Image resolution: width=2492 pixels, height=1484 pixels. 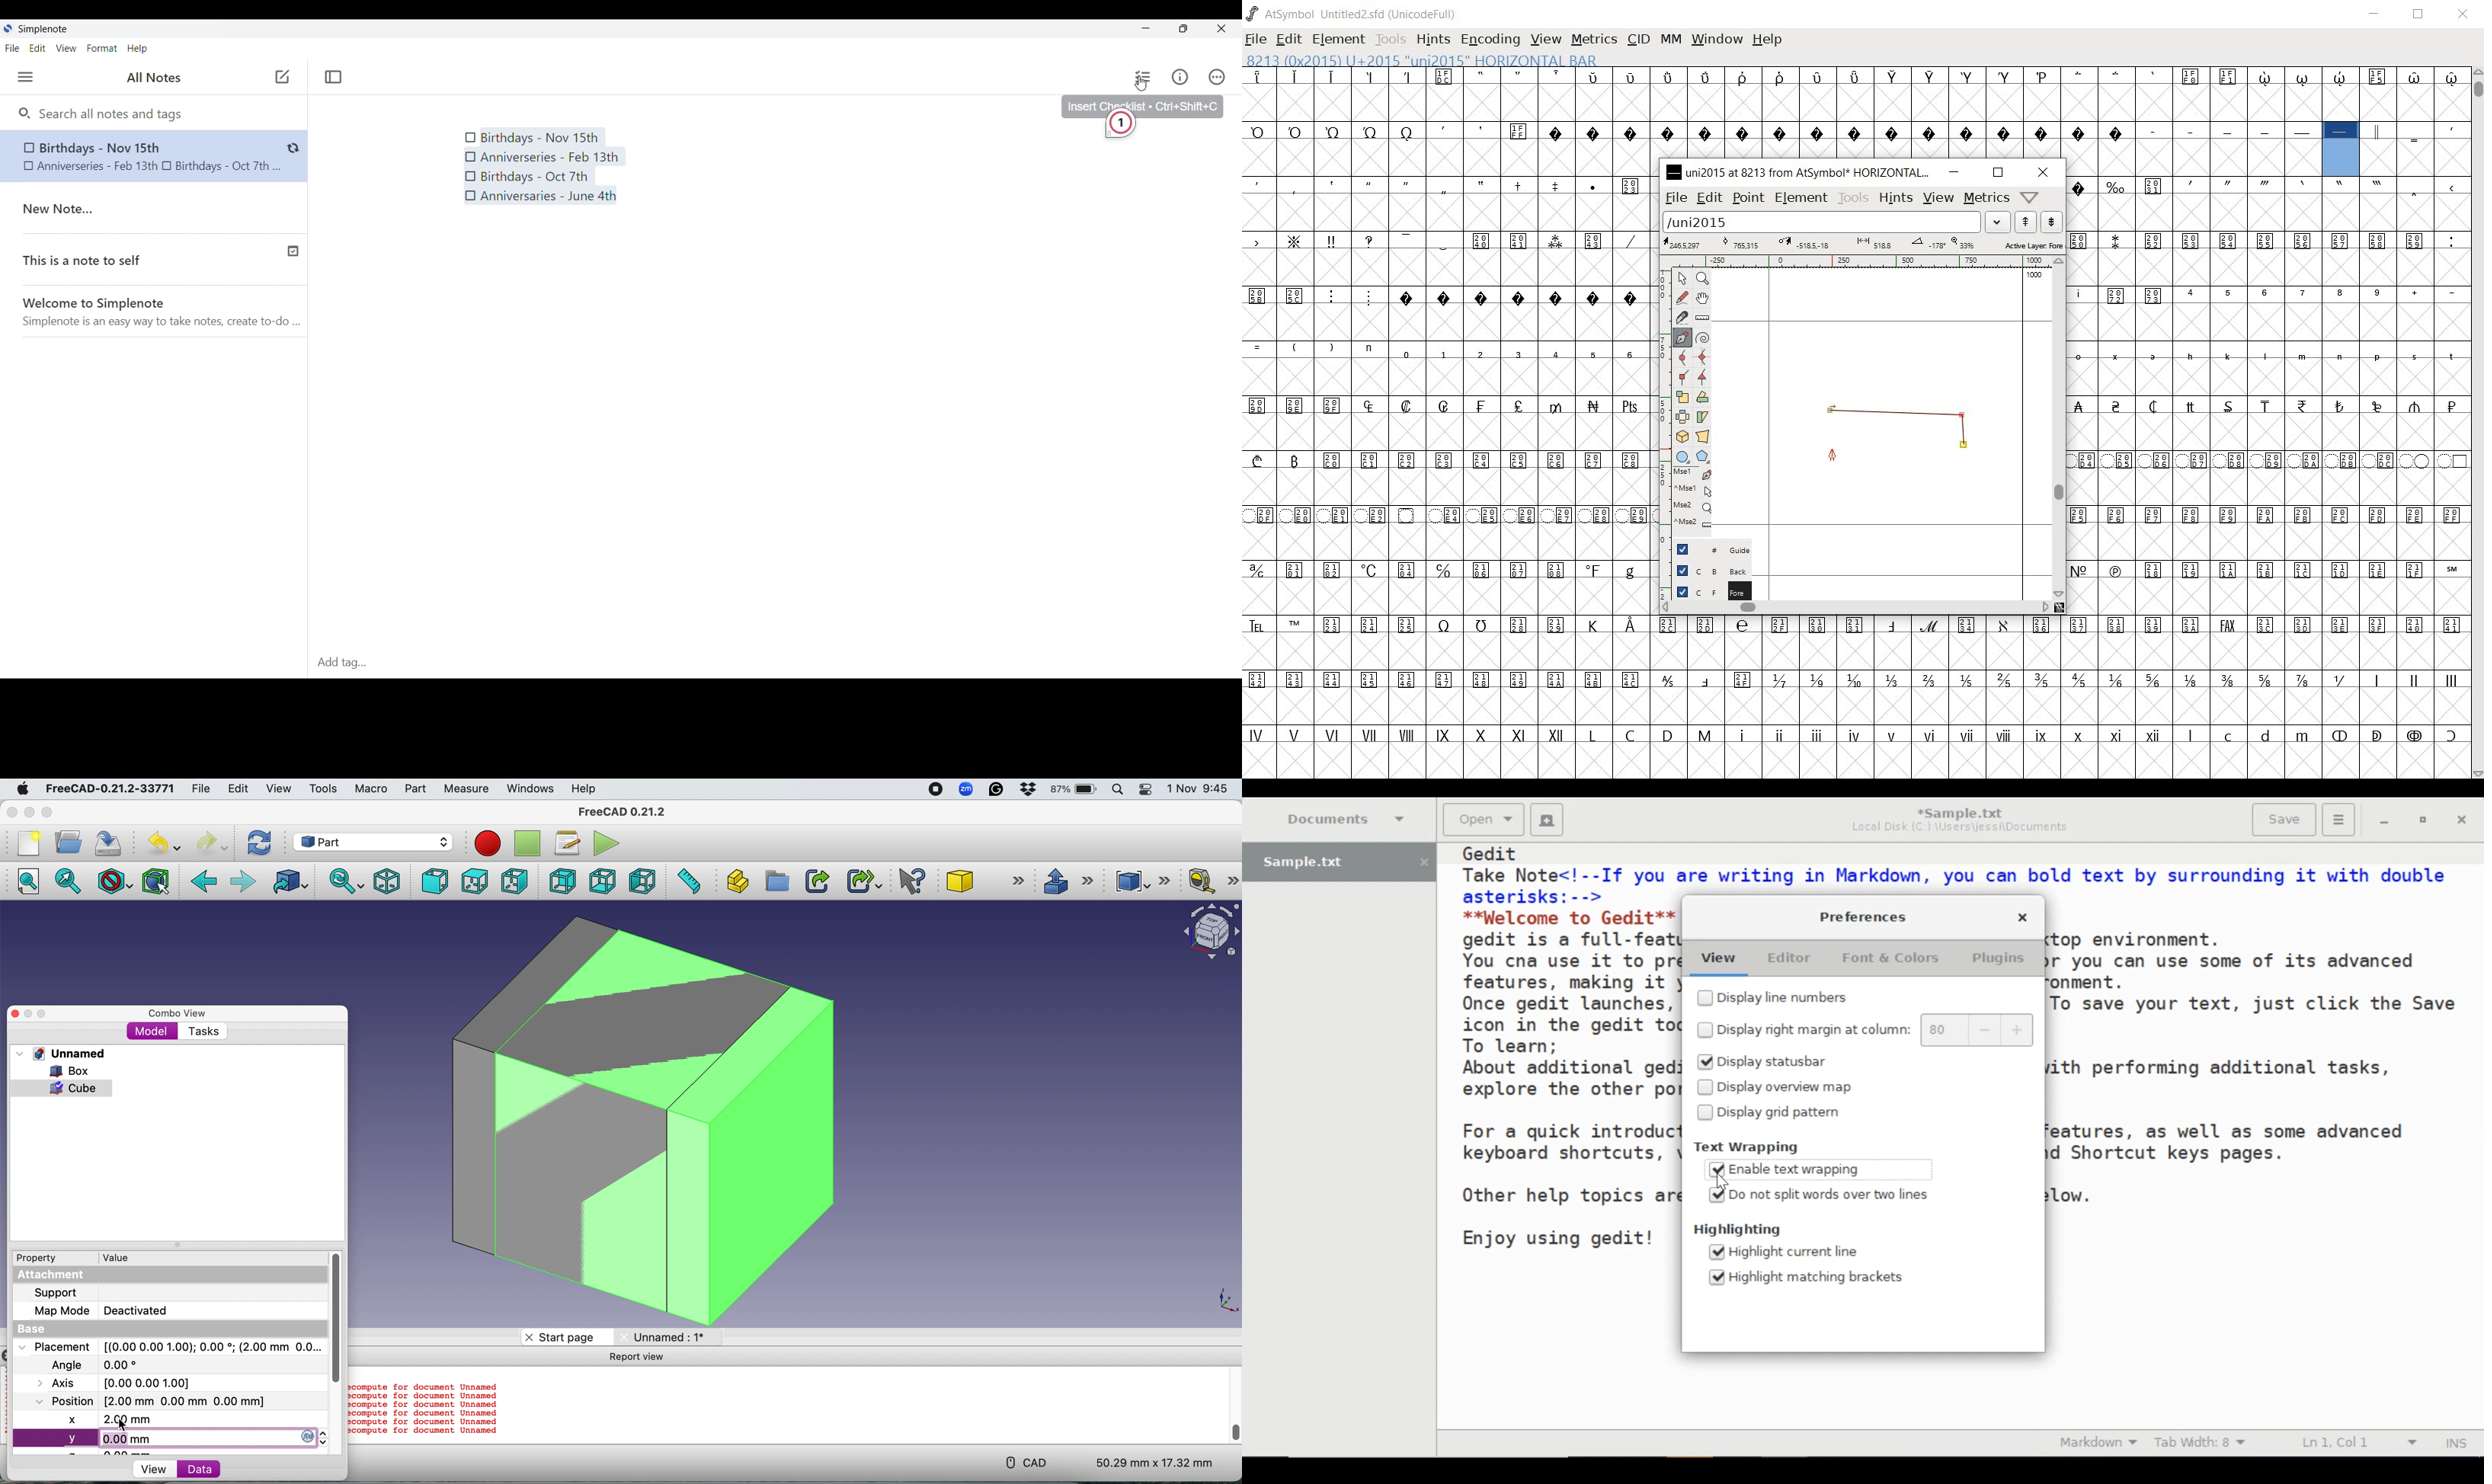 What do you see at coordinates (1638, 39) in the screenshot?
I see `CID` at bounding box center [1638, 39].